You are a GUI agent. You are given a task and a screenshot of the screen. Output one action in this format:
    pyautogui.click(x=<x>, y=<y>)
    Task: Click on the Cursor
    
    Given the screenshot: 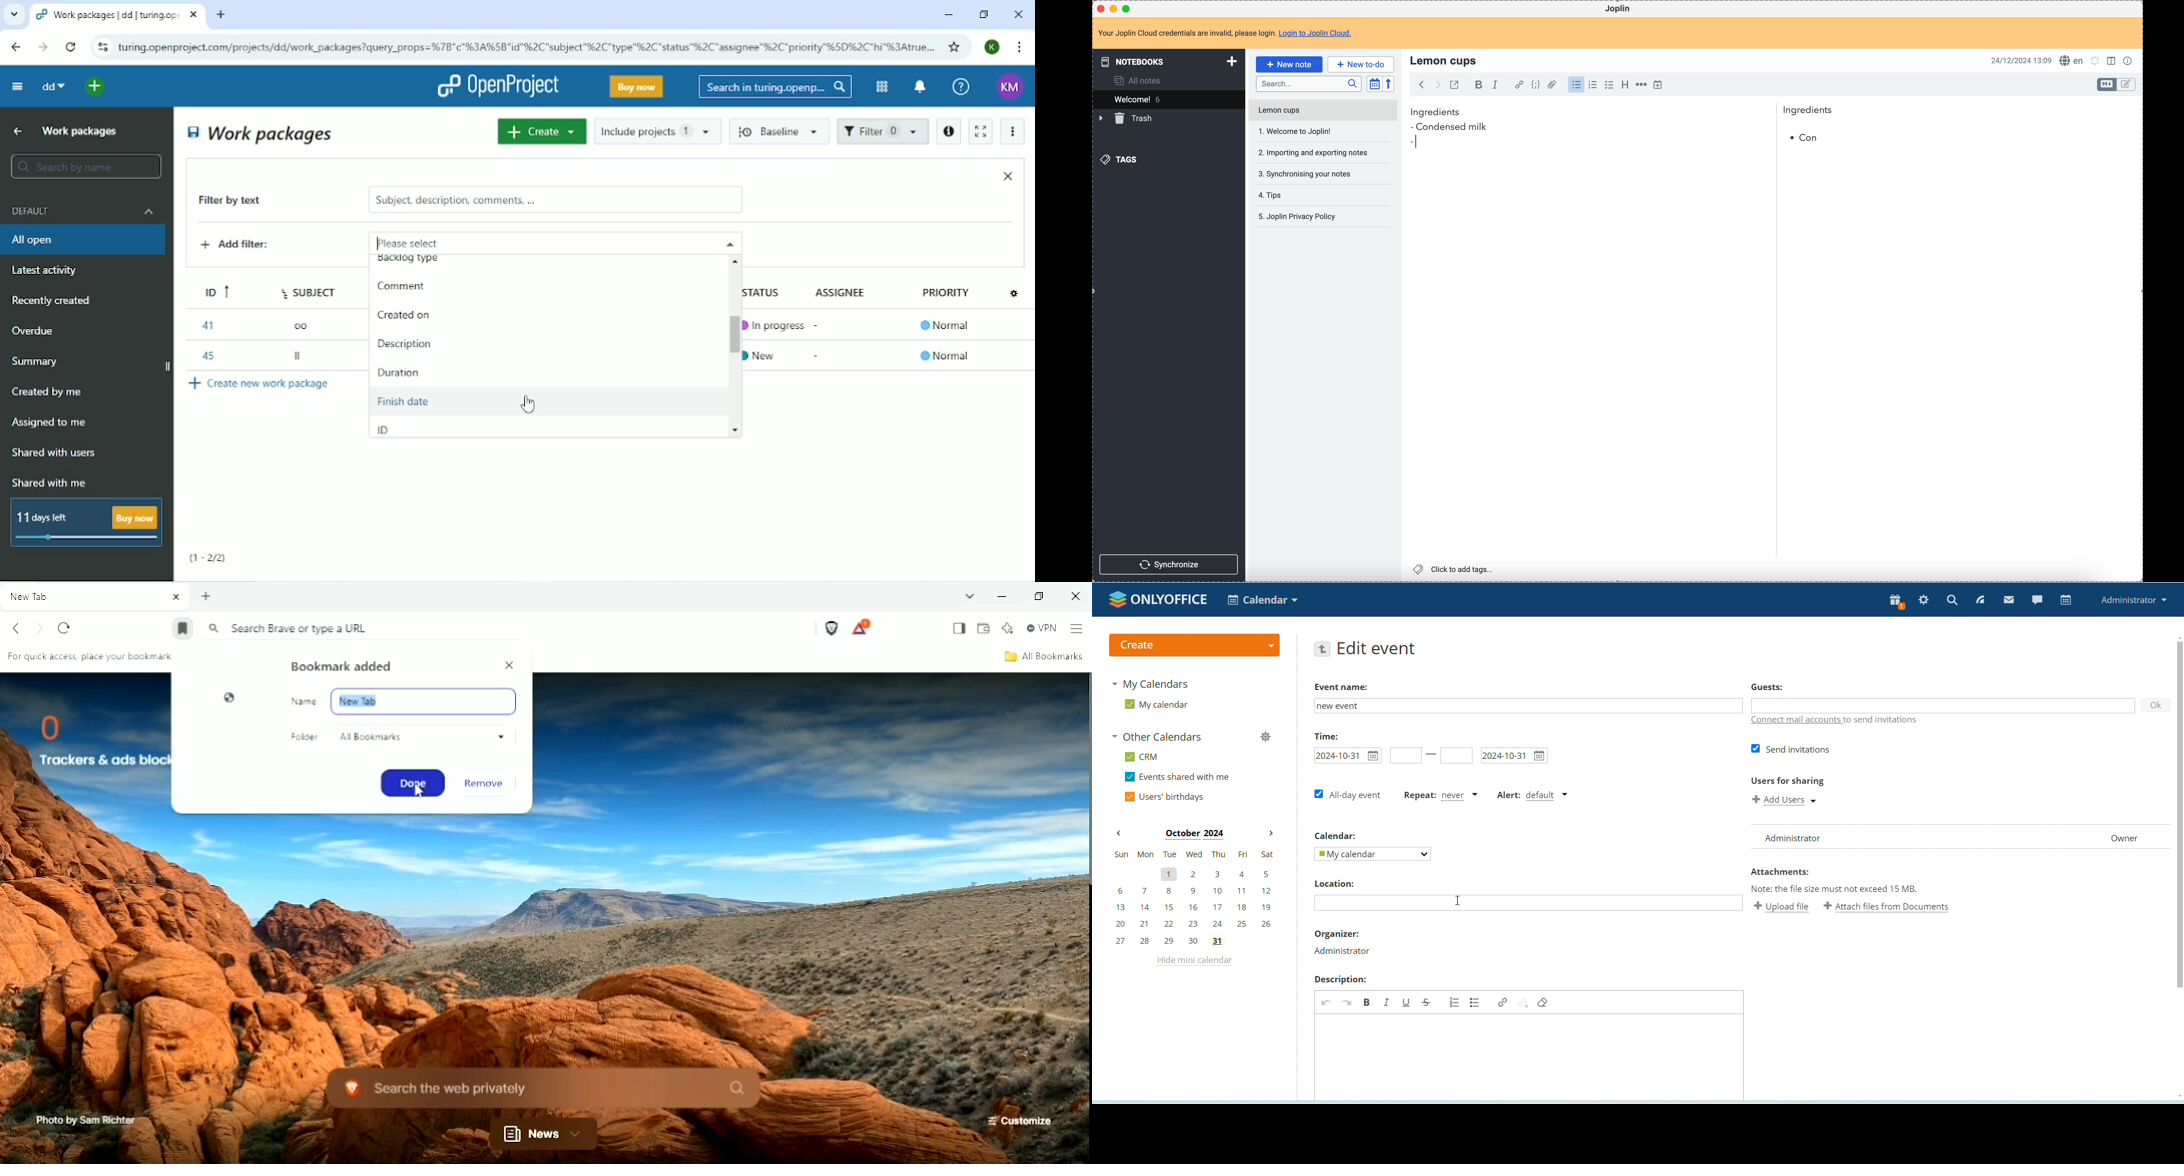 What is the action you would take?
    pyautogui.click(x=527, y=405)
    